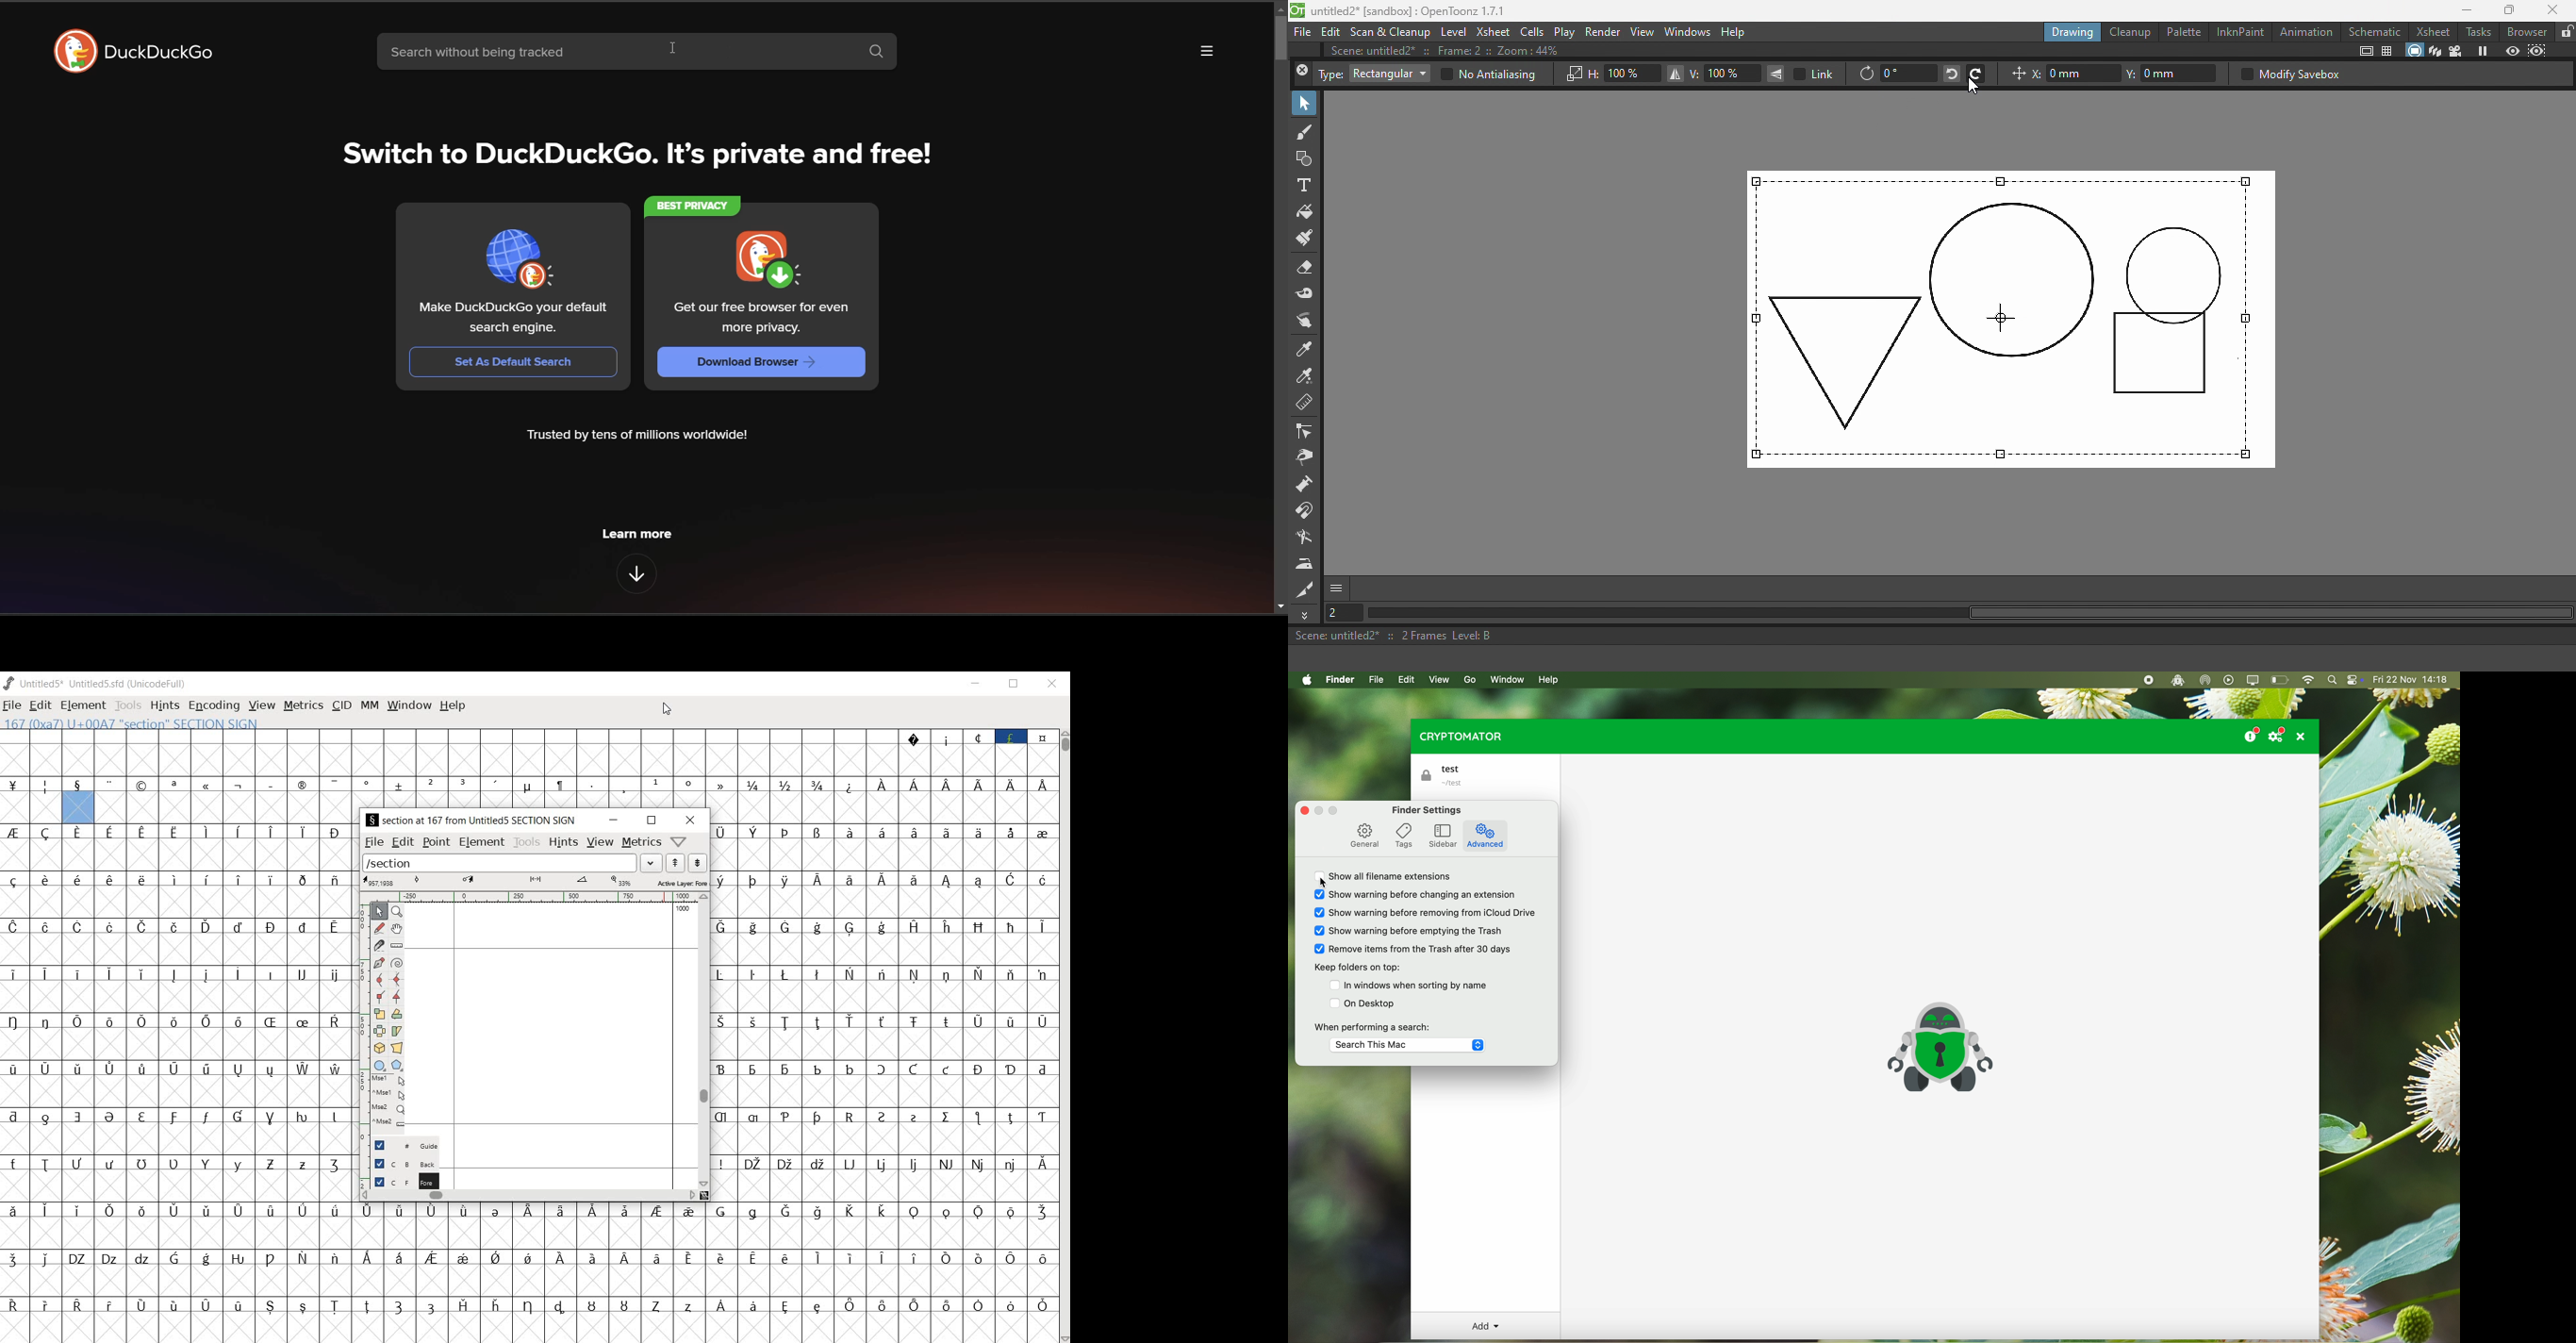 This screenshot has width=2576, height=1344. I want to click on empty cells, so click(530, 1280).